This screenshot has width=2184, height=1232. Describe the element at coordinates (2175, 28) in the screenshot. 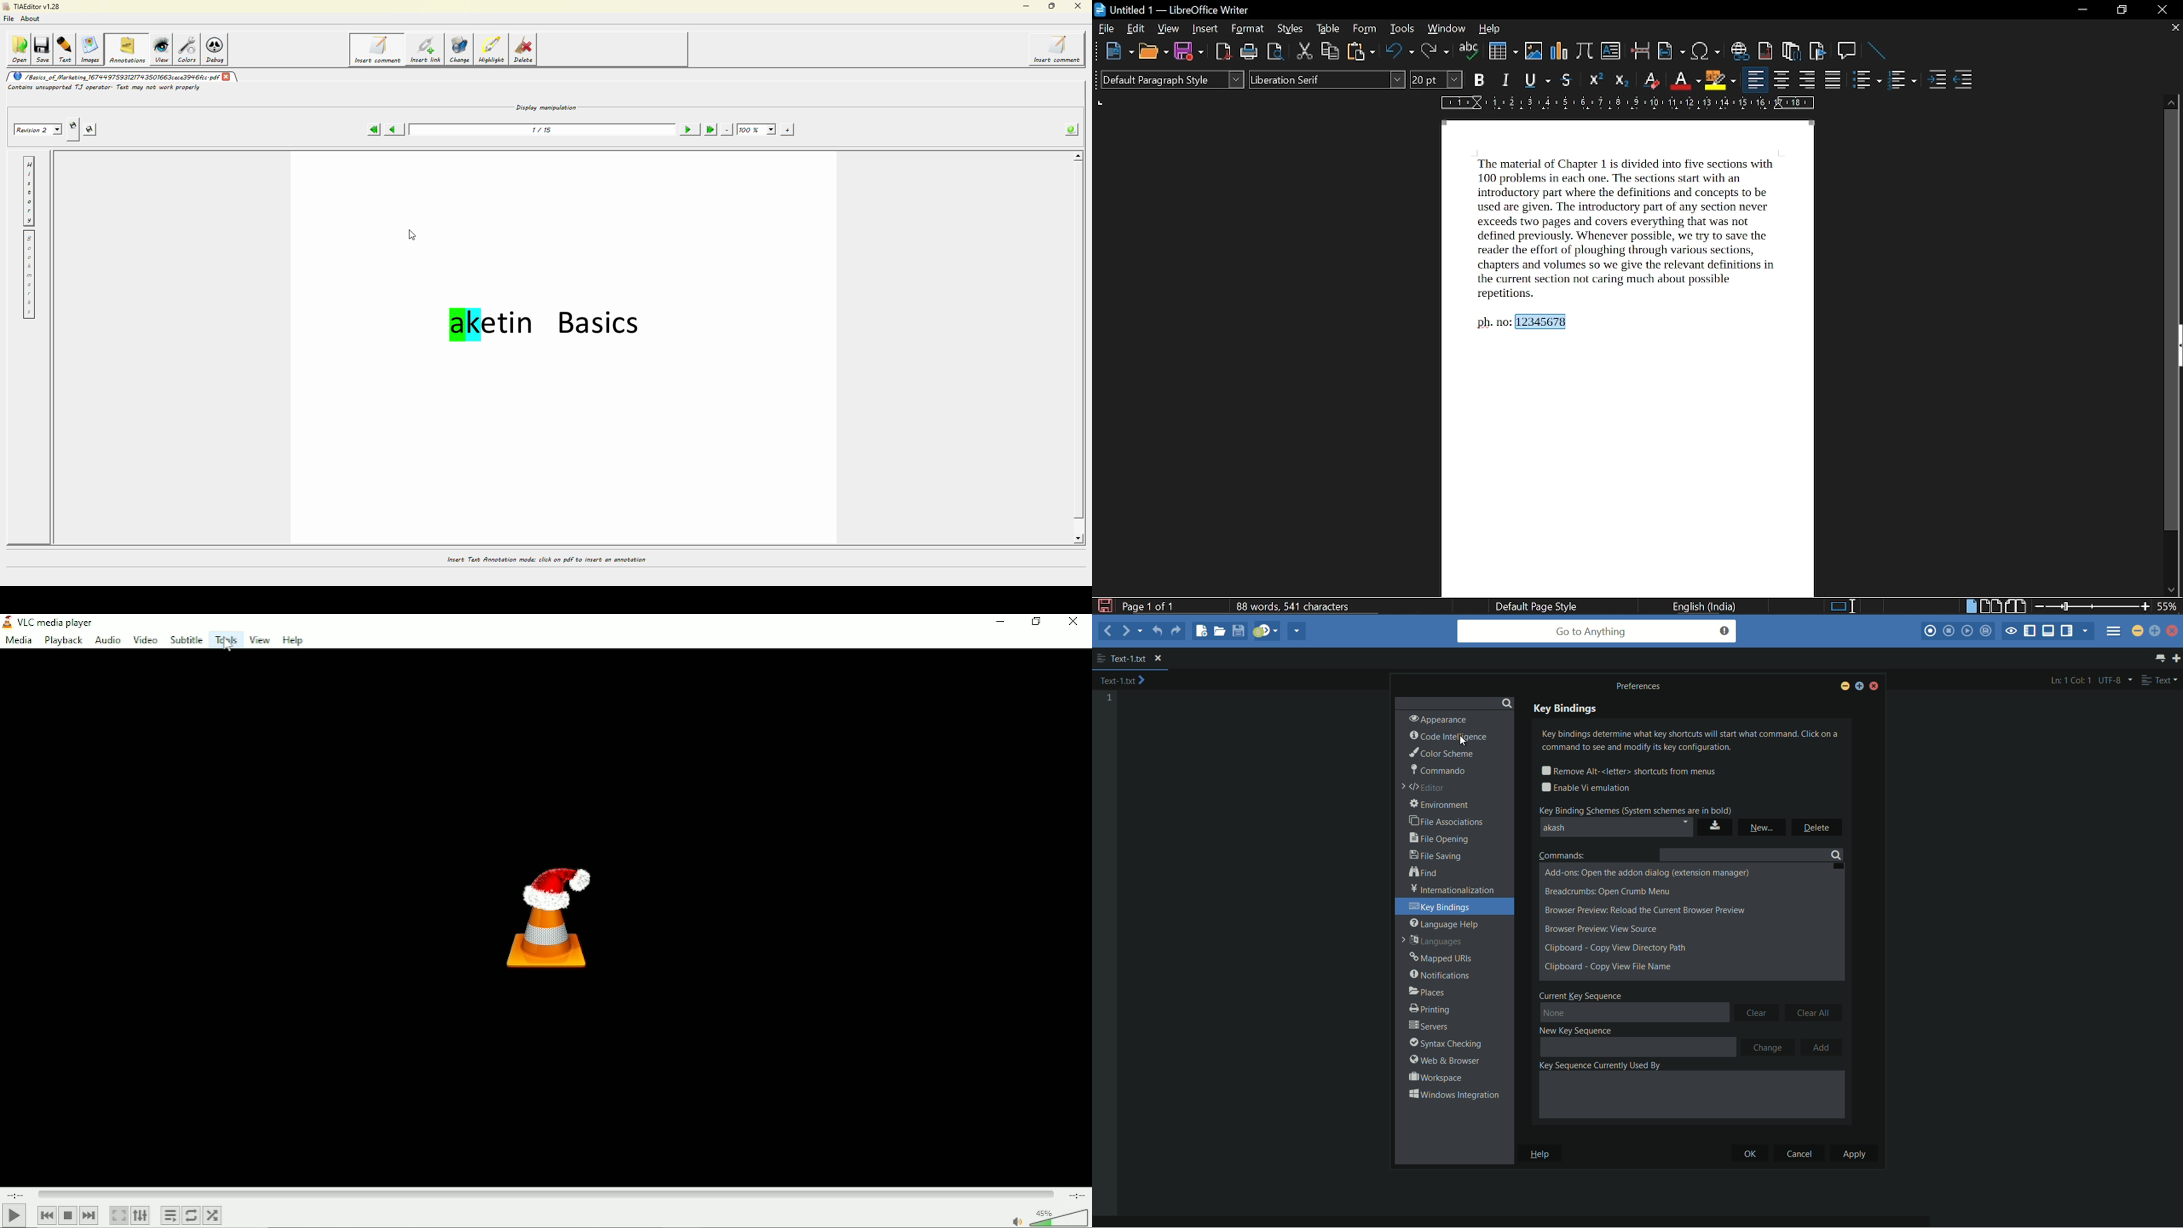

I see `close current tab` at that location.